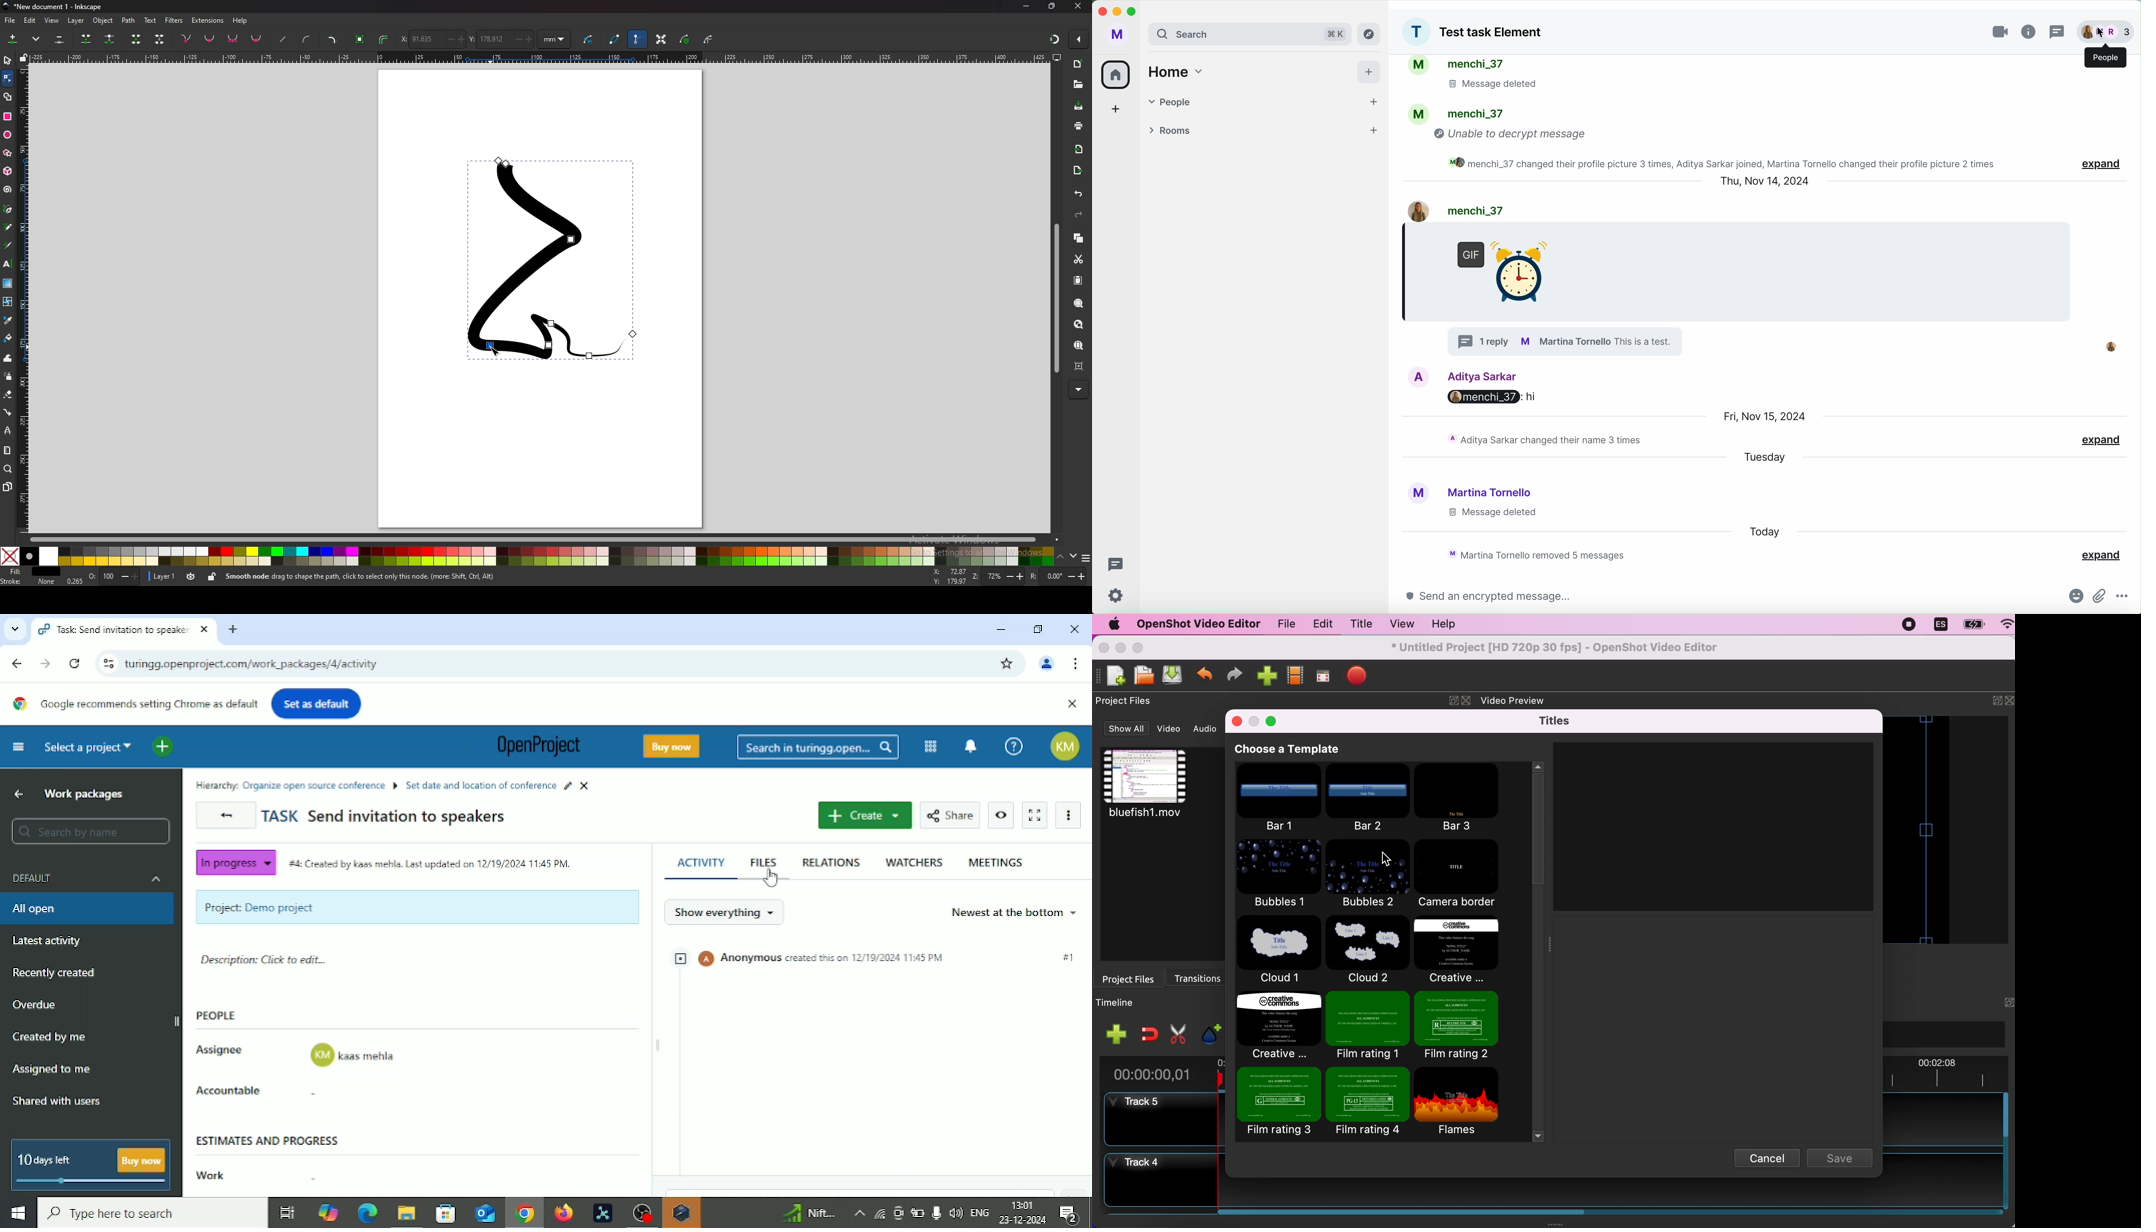  I want to click on vertical scale, so click(24, 297).